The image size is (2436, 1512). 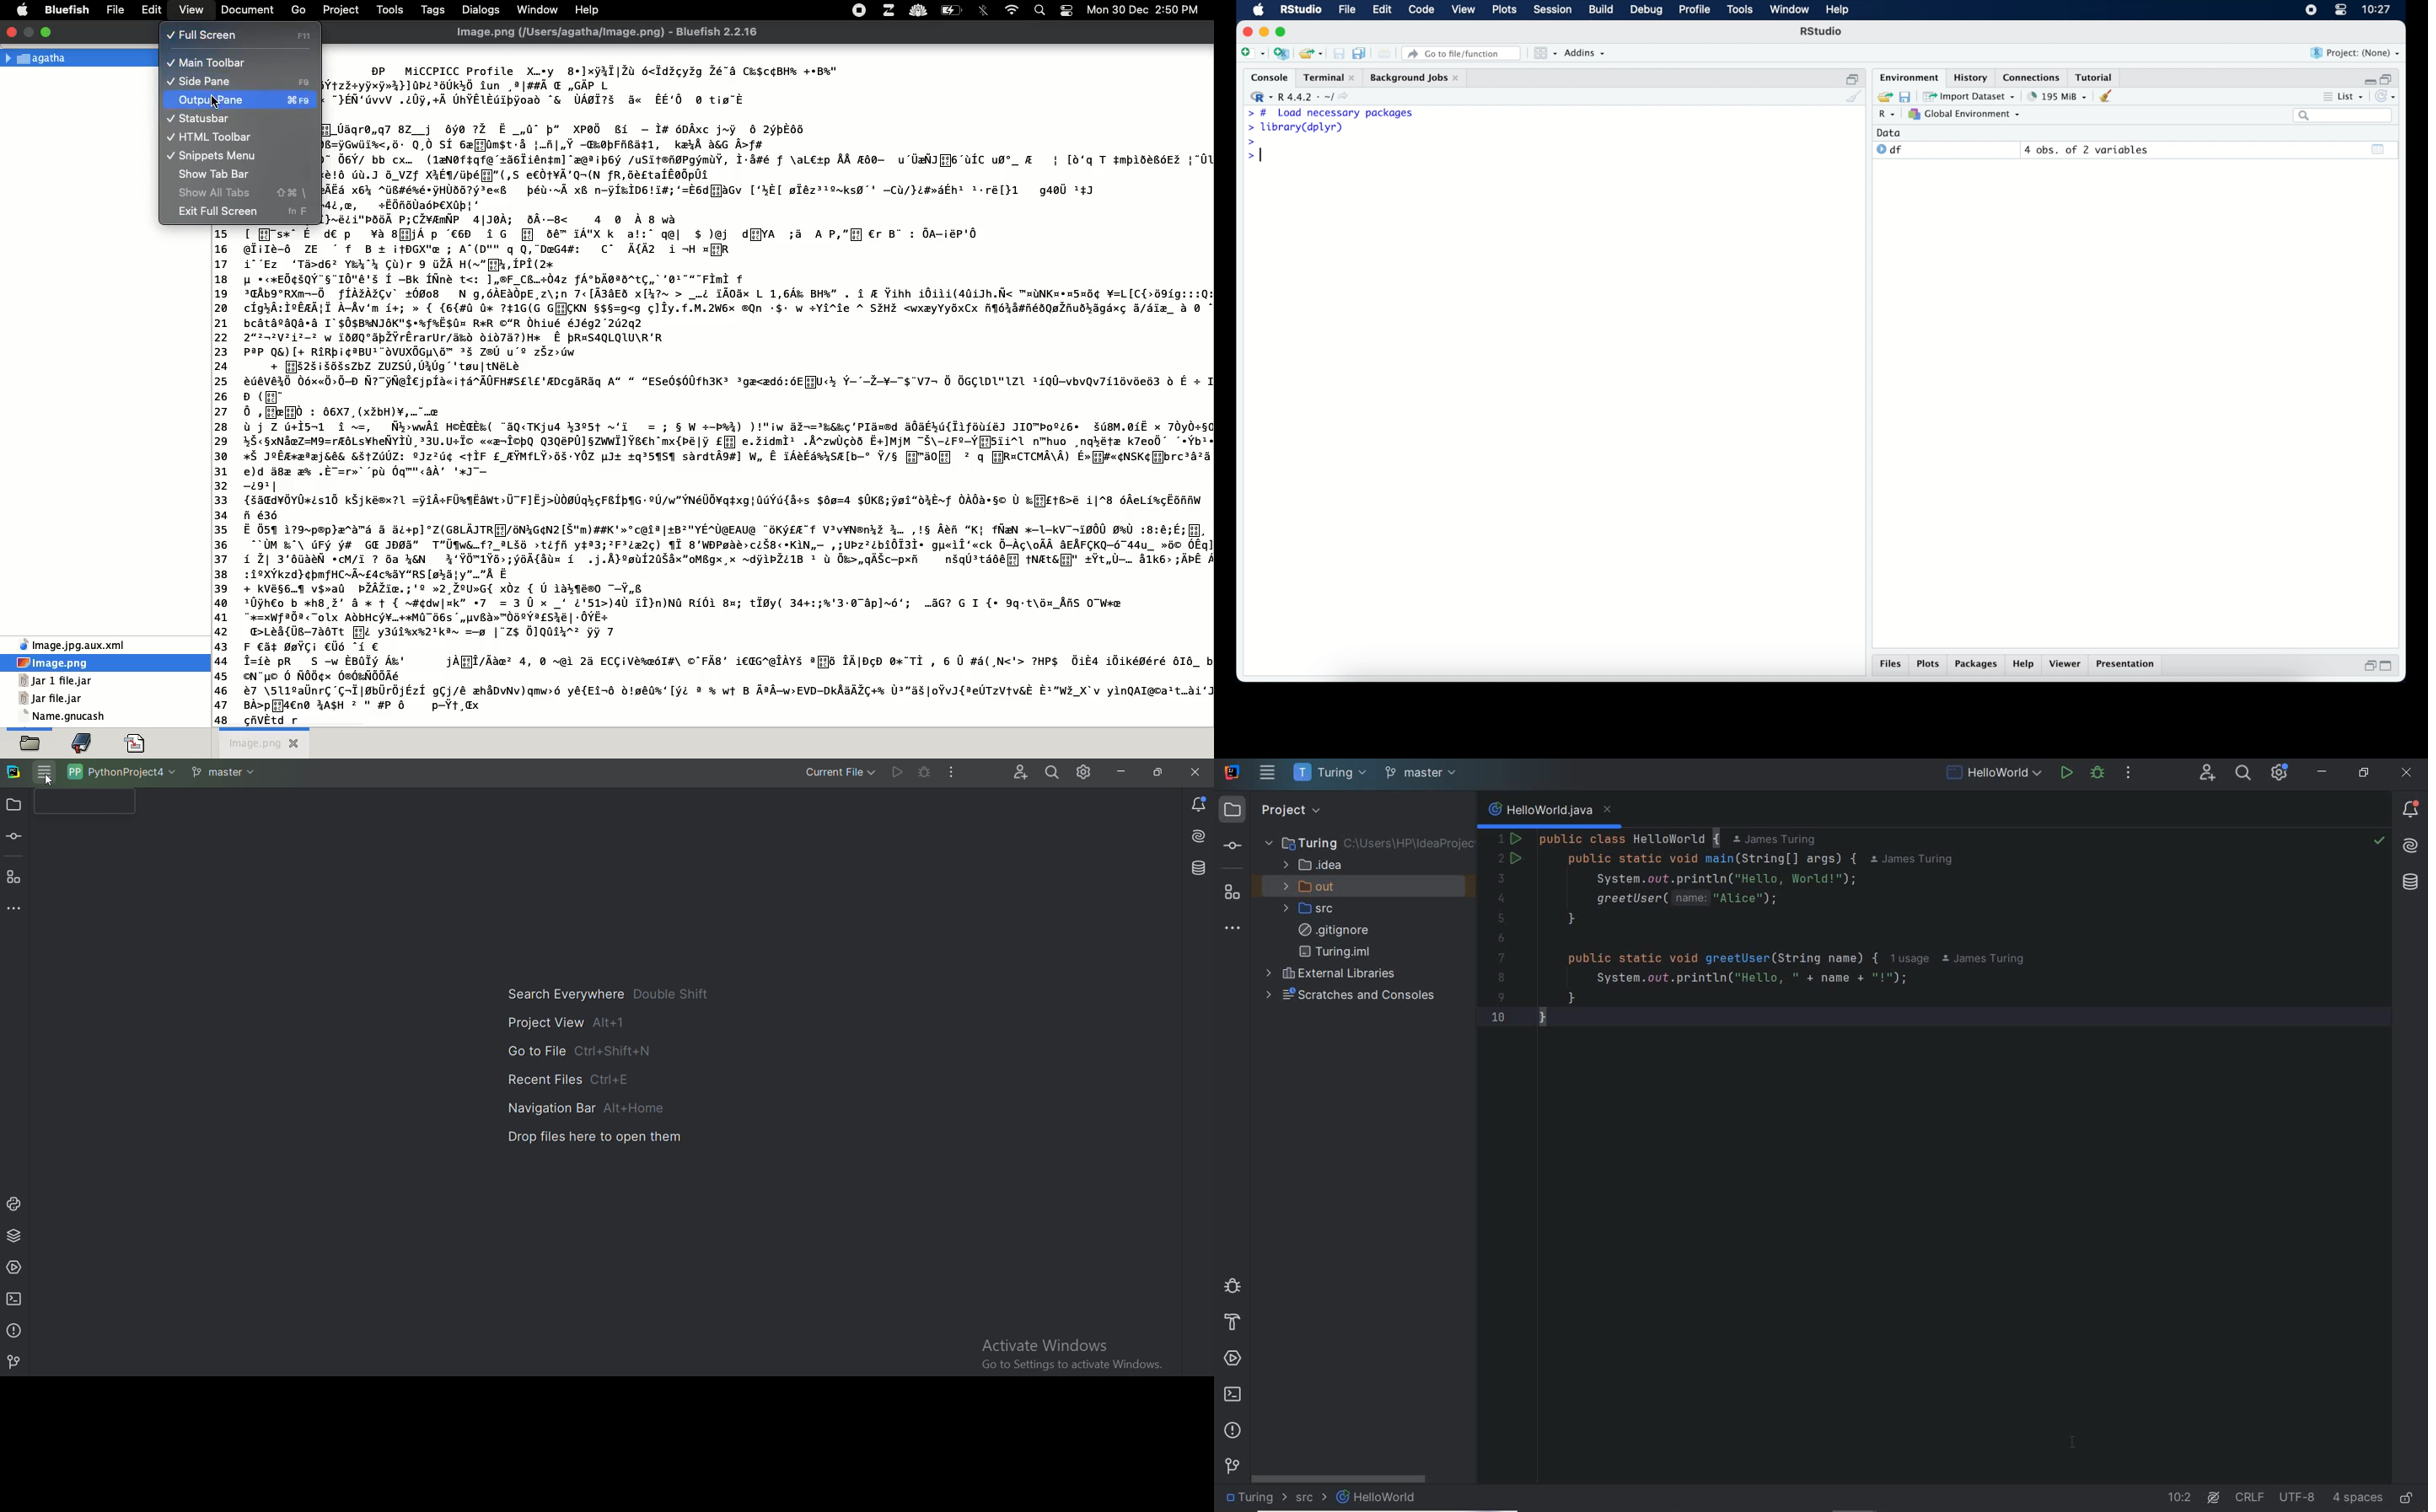 I want to click on xml, so click(x=70, y=645).